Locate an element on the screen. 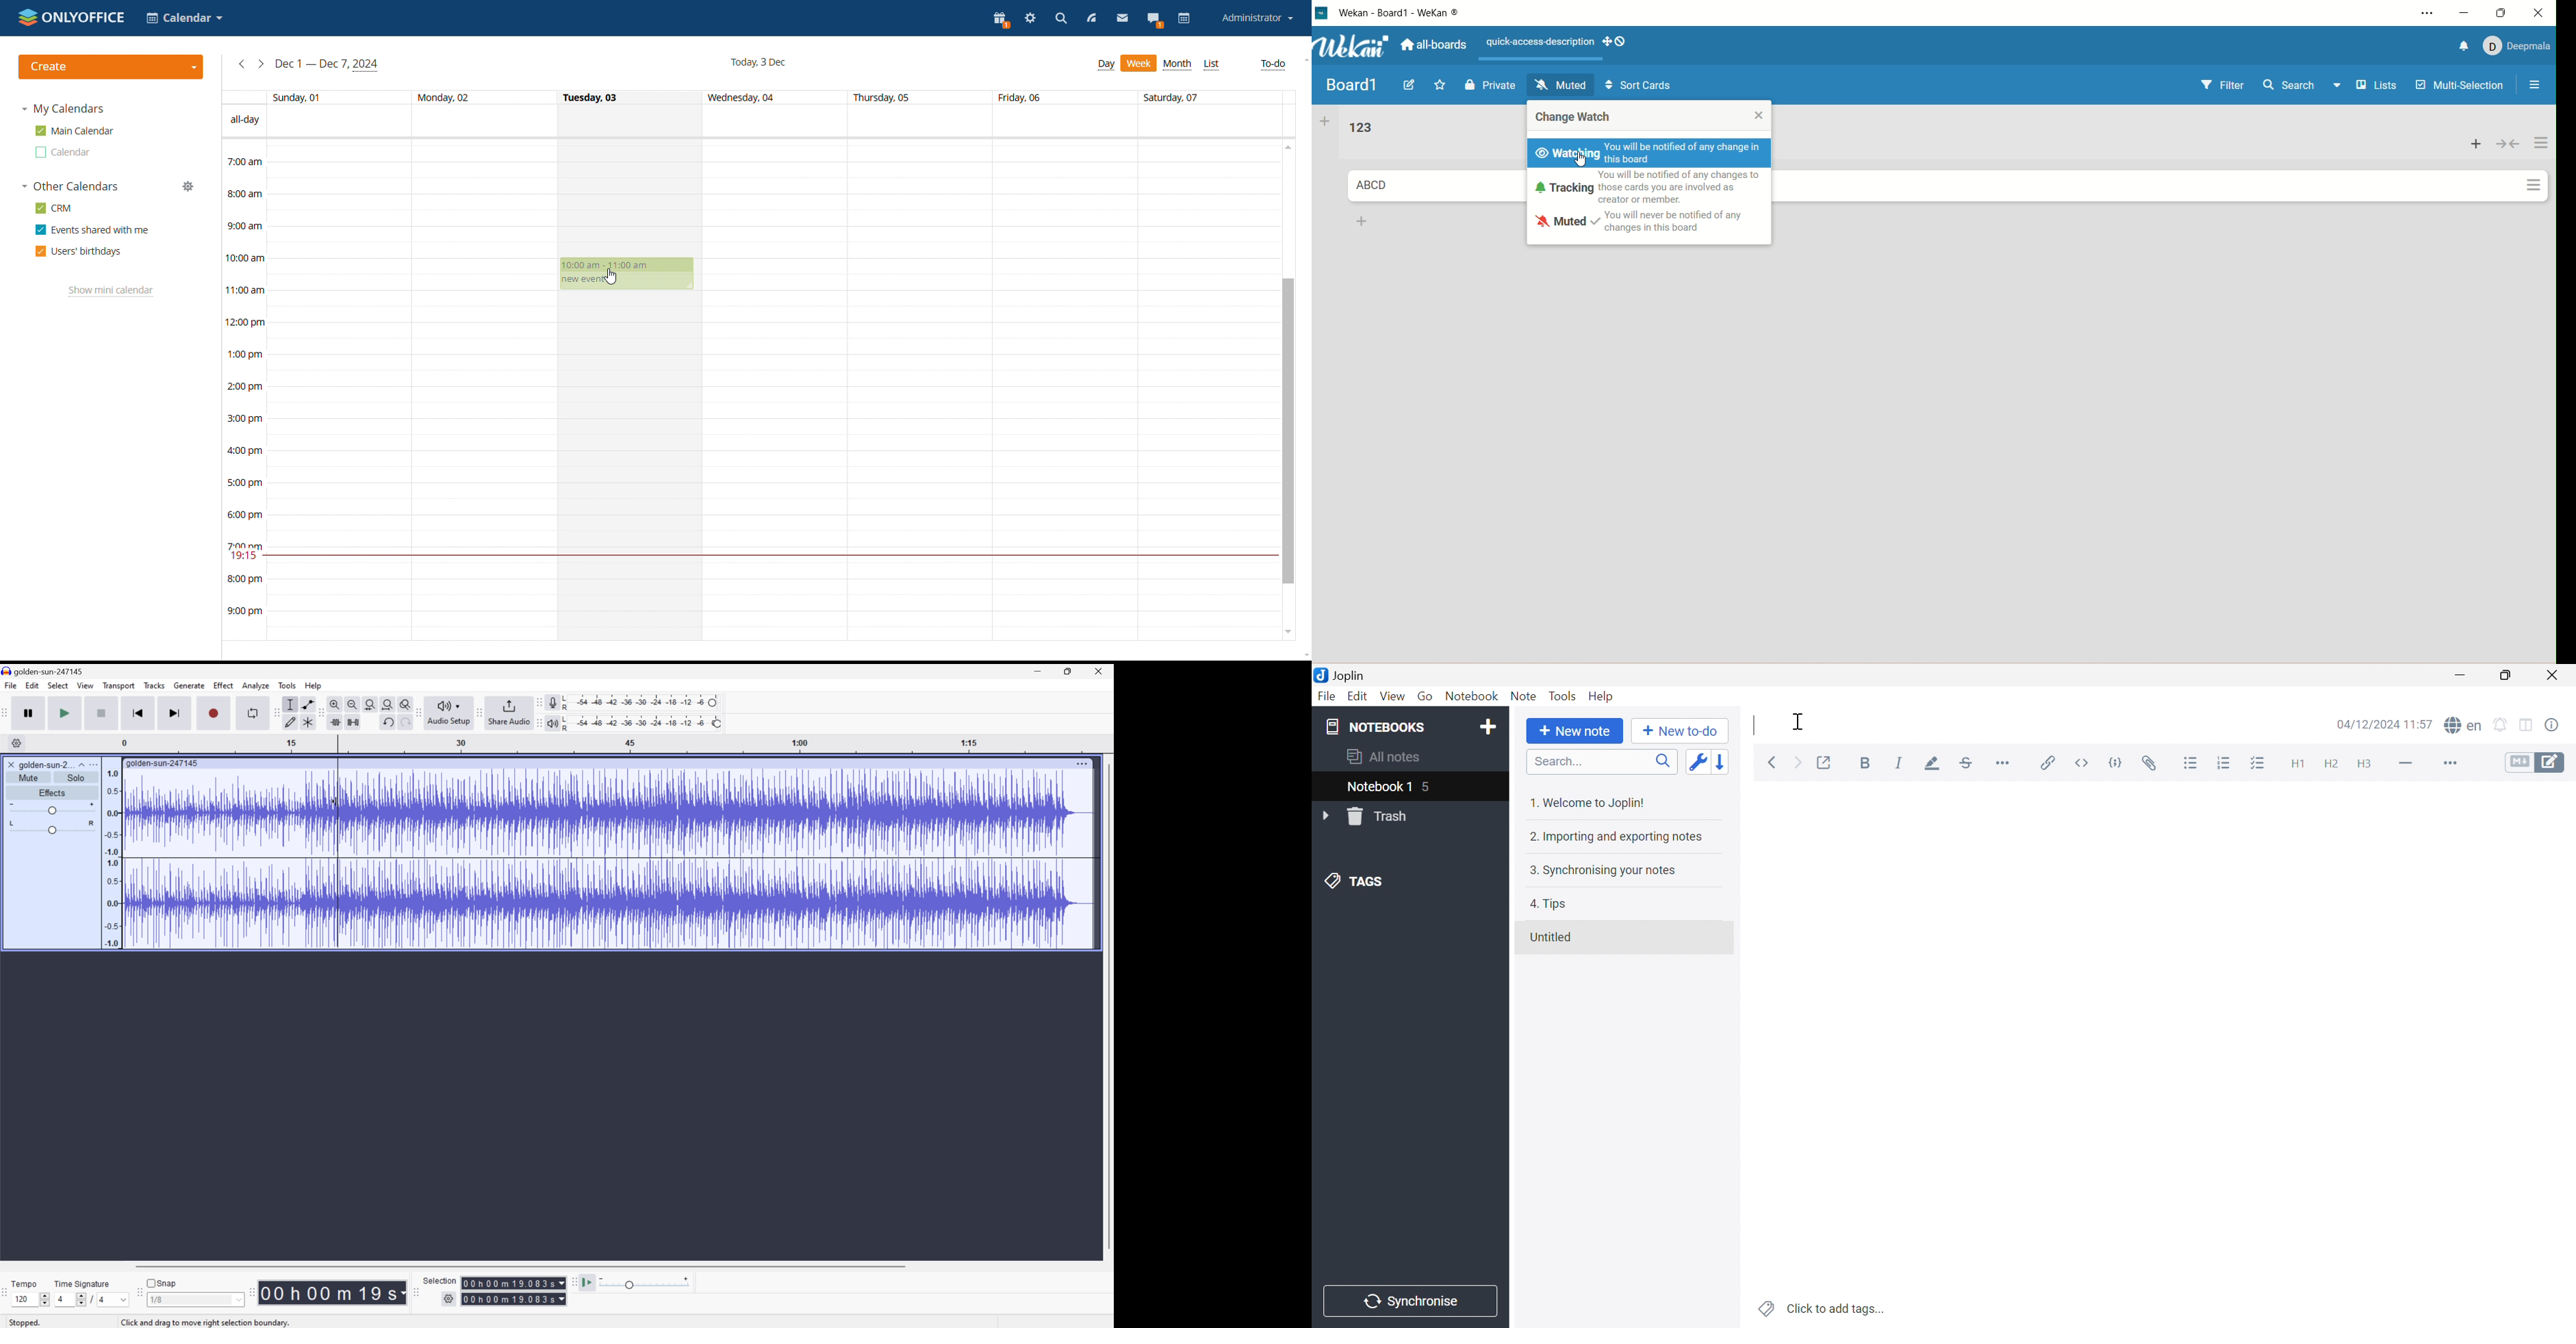 The height and width of the screenshot is (1344, 2576). ONLYOFFICE is located at coordinates (70, 16).